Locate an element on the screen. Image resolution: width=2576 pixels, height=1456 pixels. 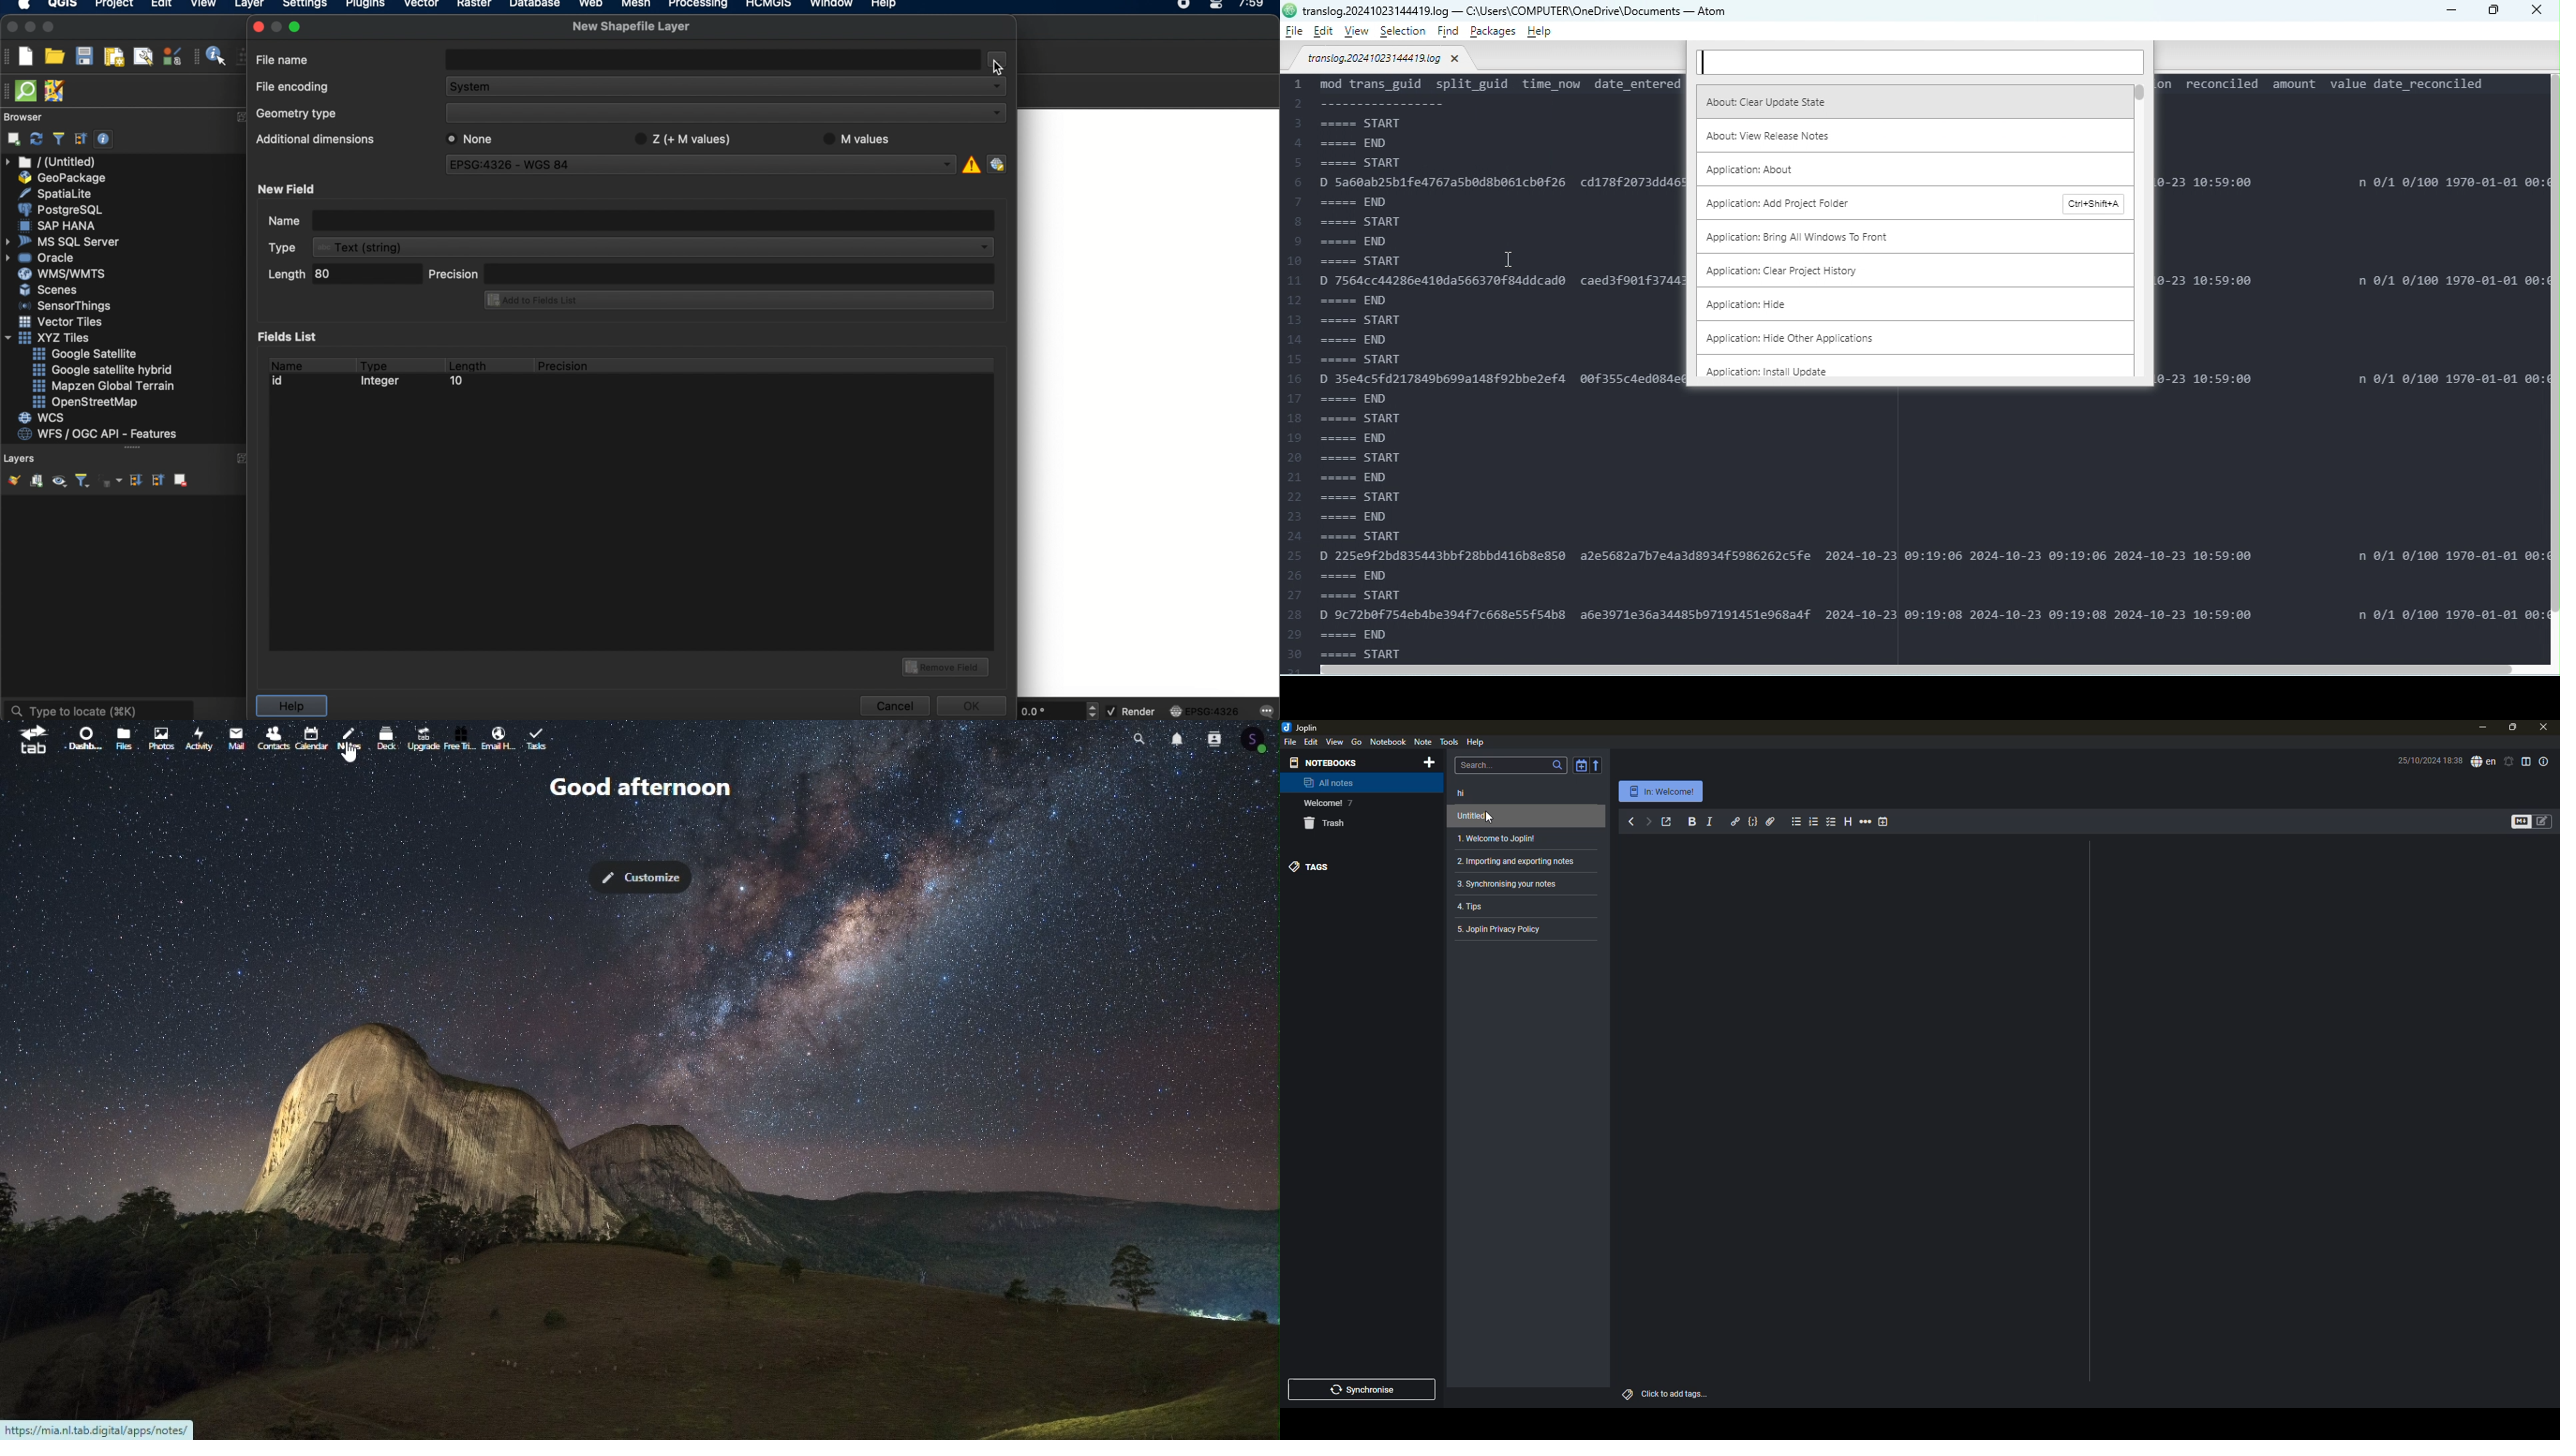
forward is located at coordinates (1648, 820).